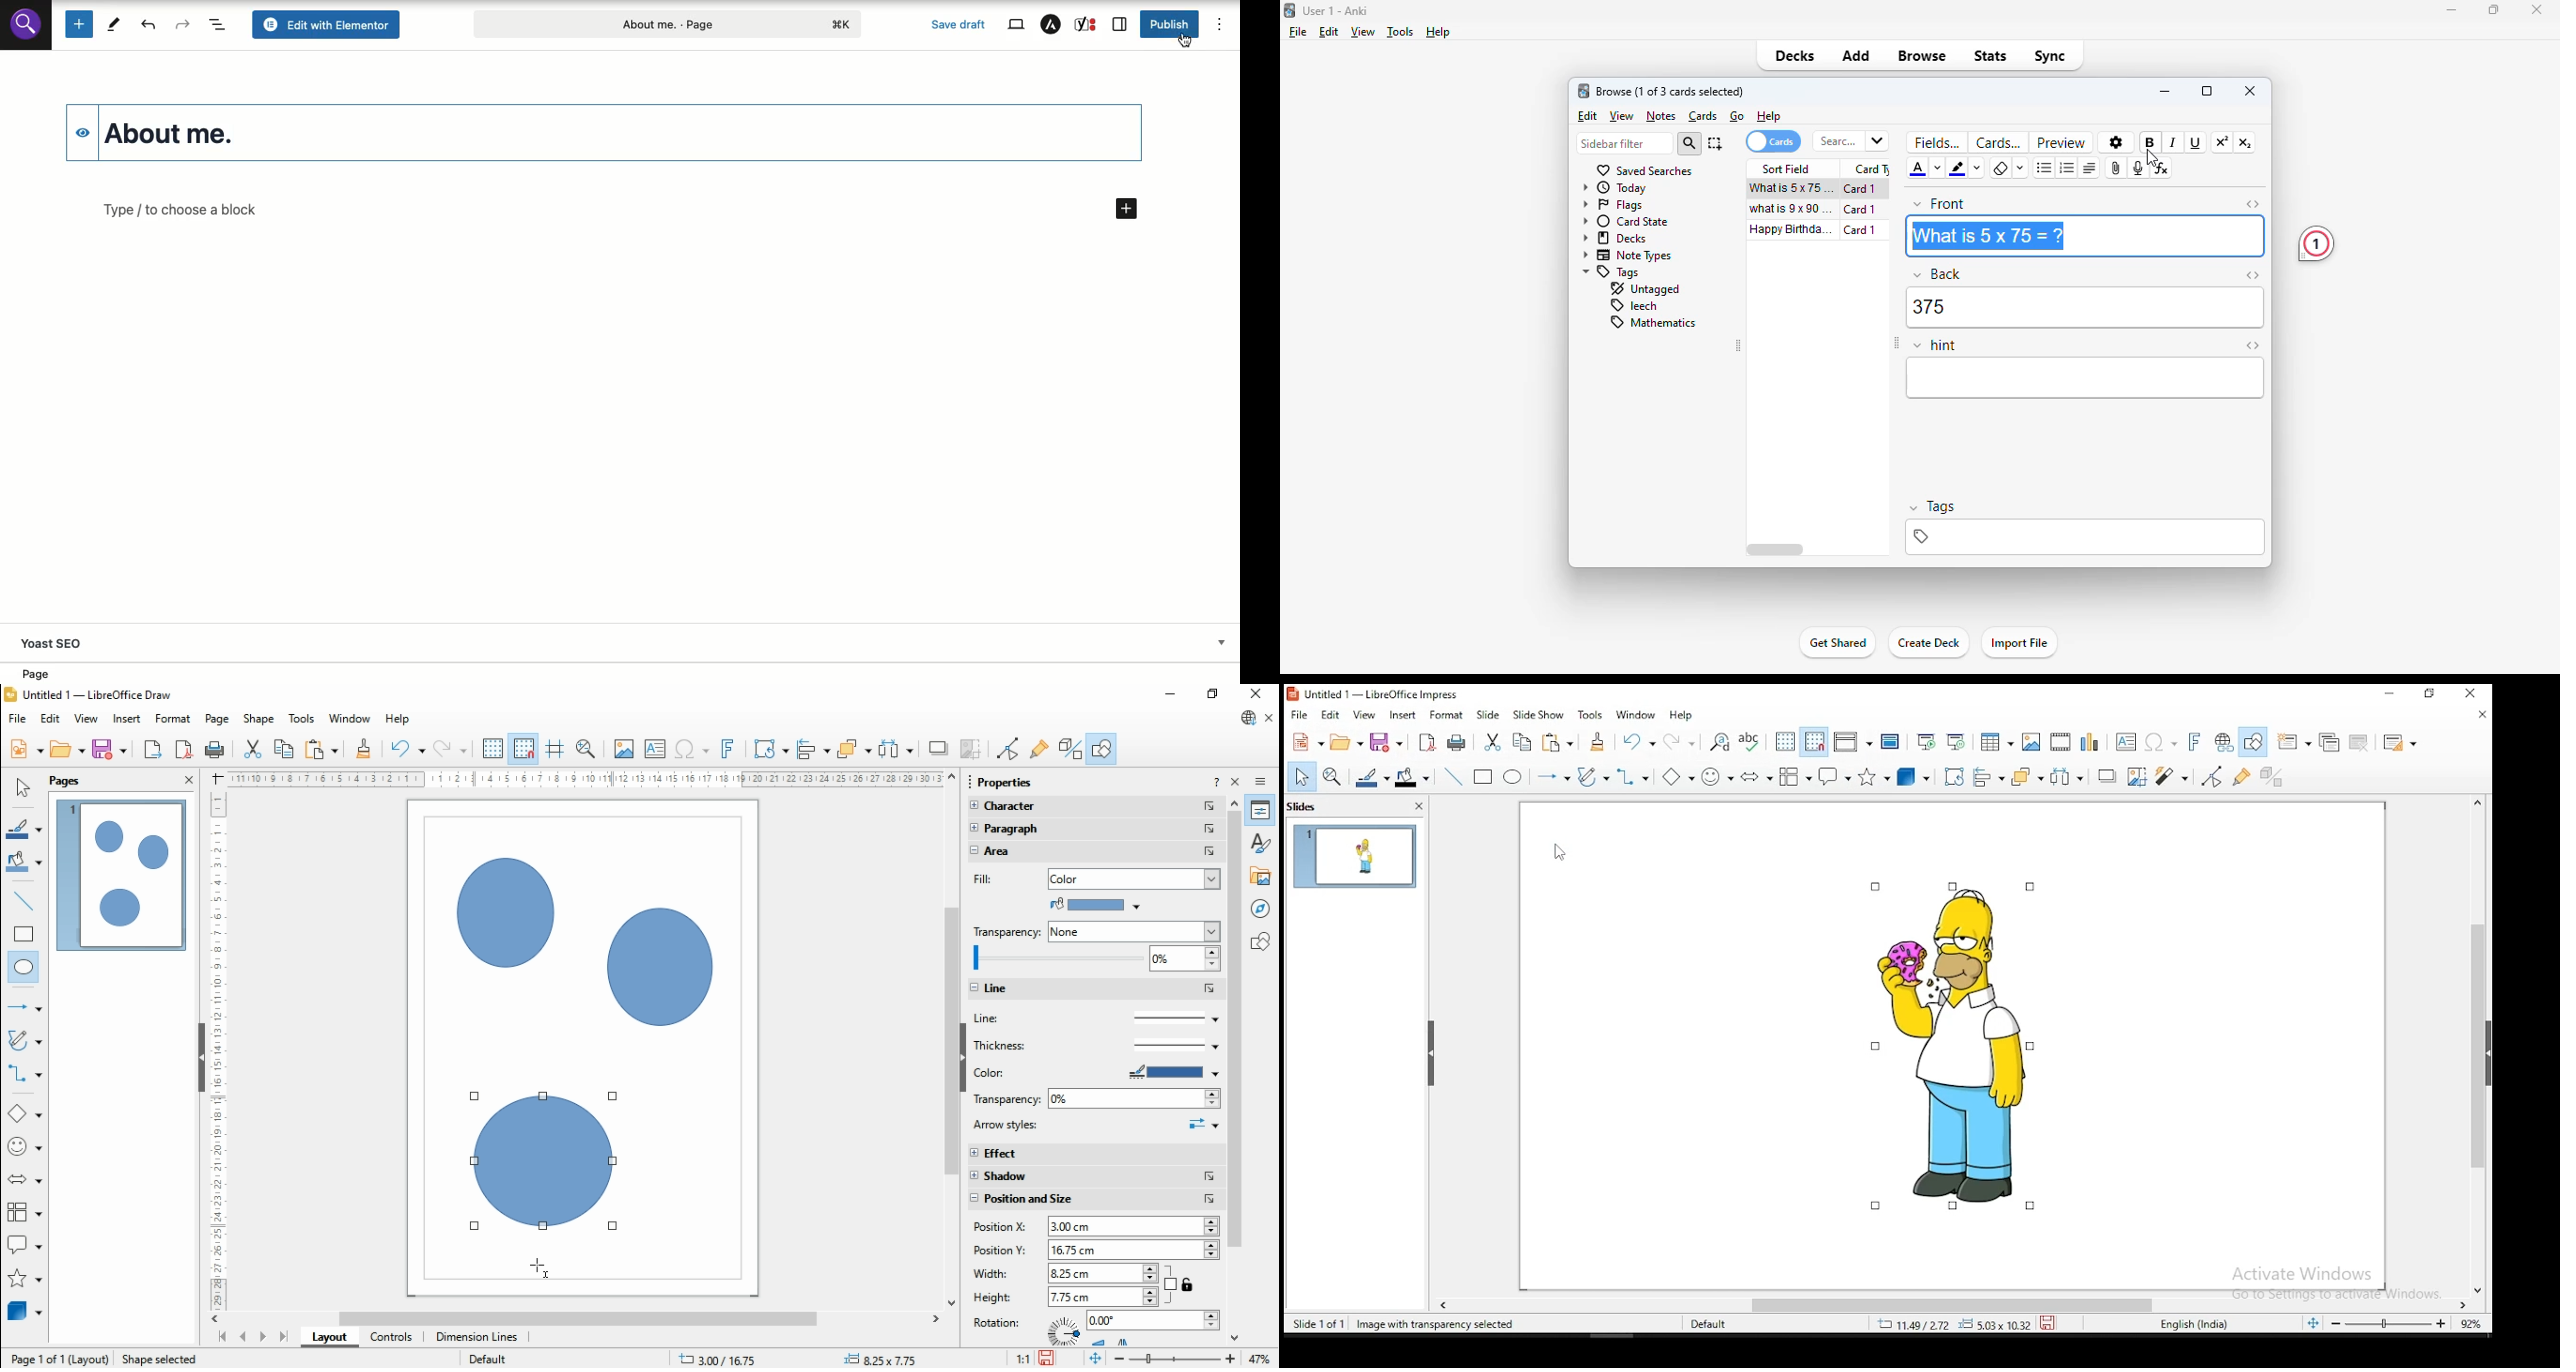 Image resolution: width=2576 pixels, height=1372 pixels. I want to click on card state, so click(1626, 221).